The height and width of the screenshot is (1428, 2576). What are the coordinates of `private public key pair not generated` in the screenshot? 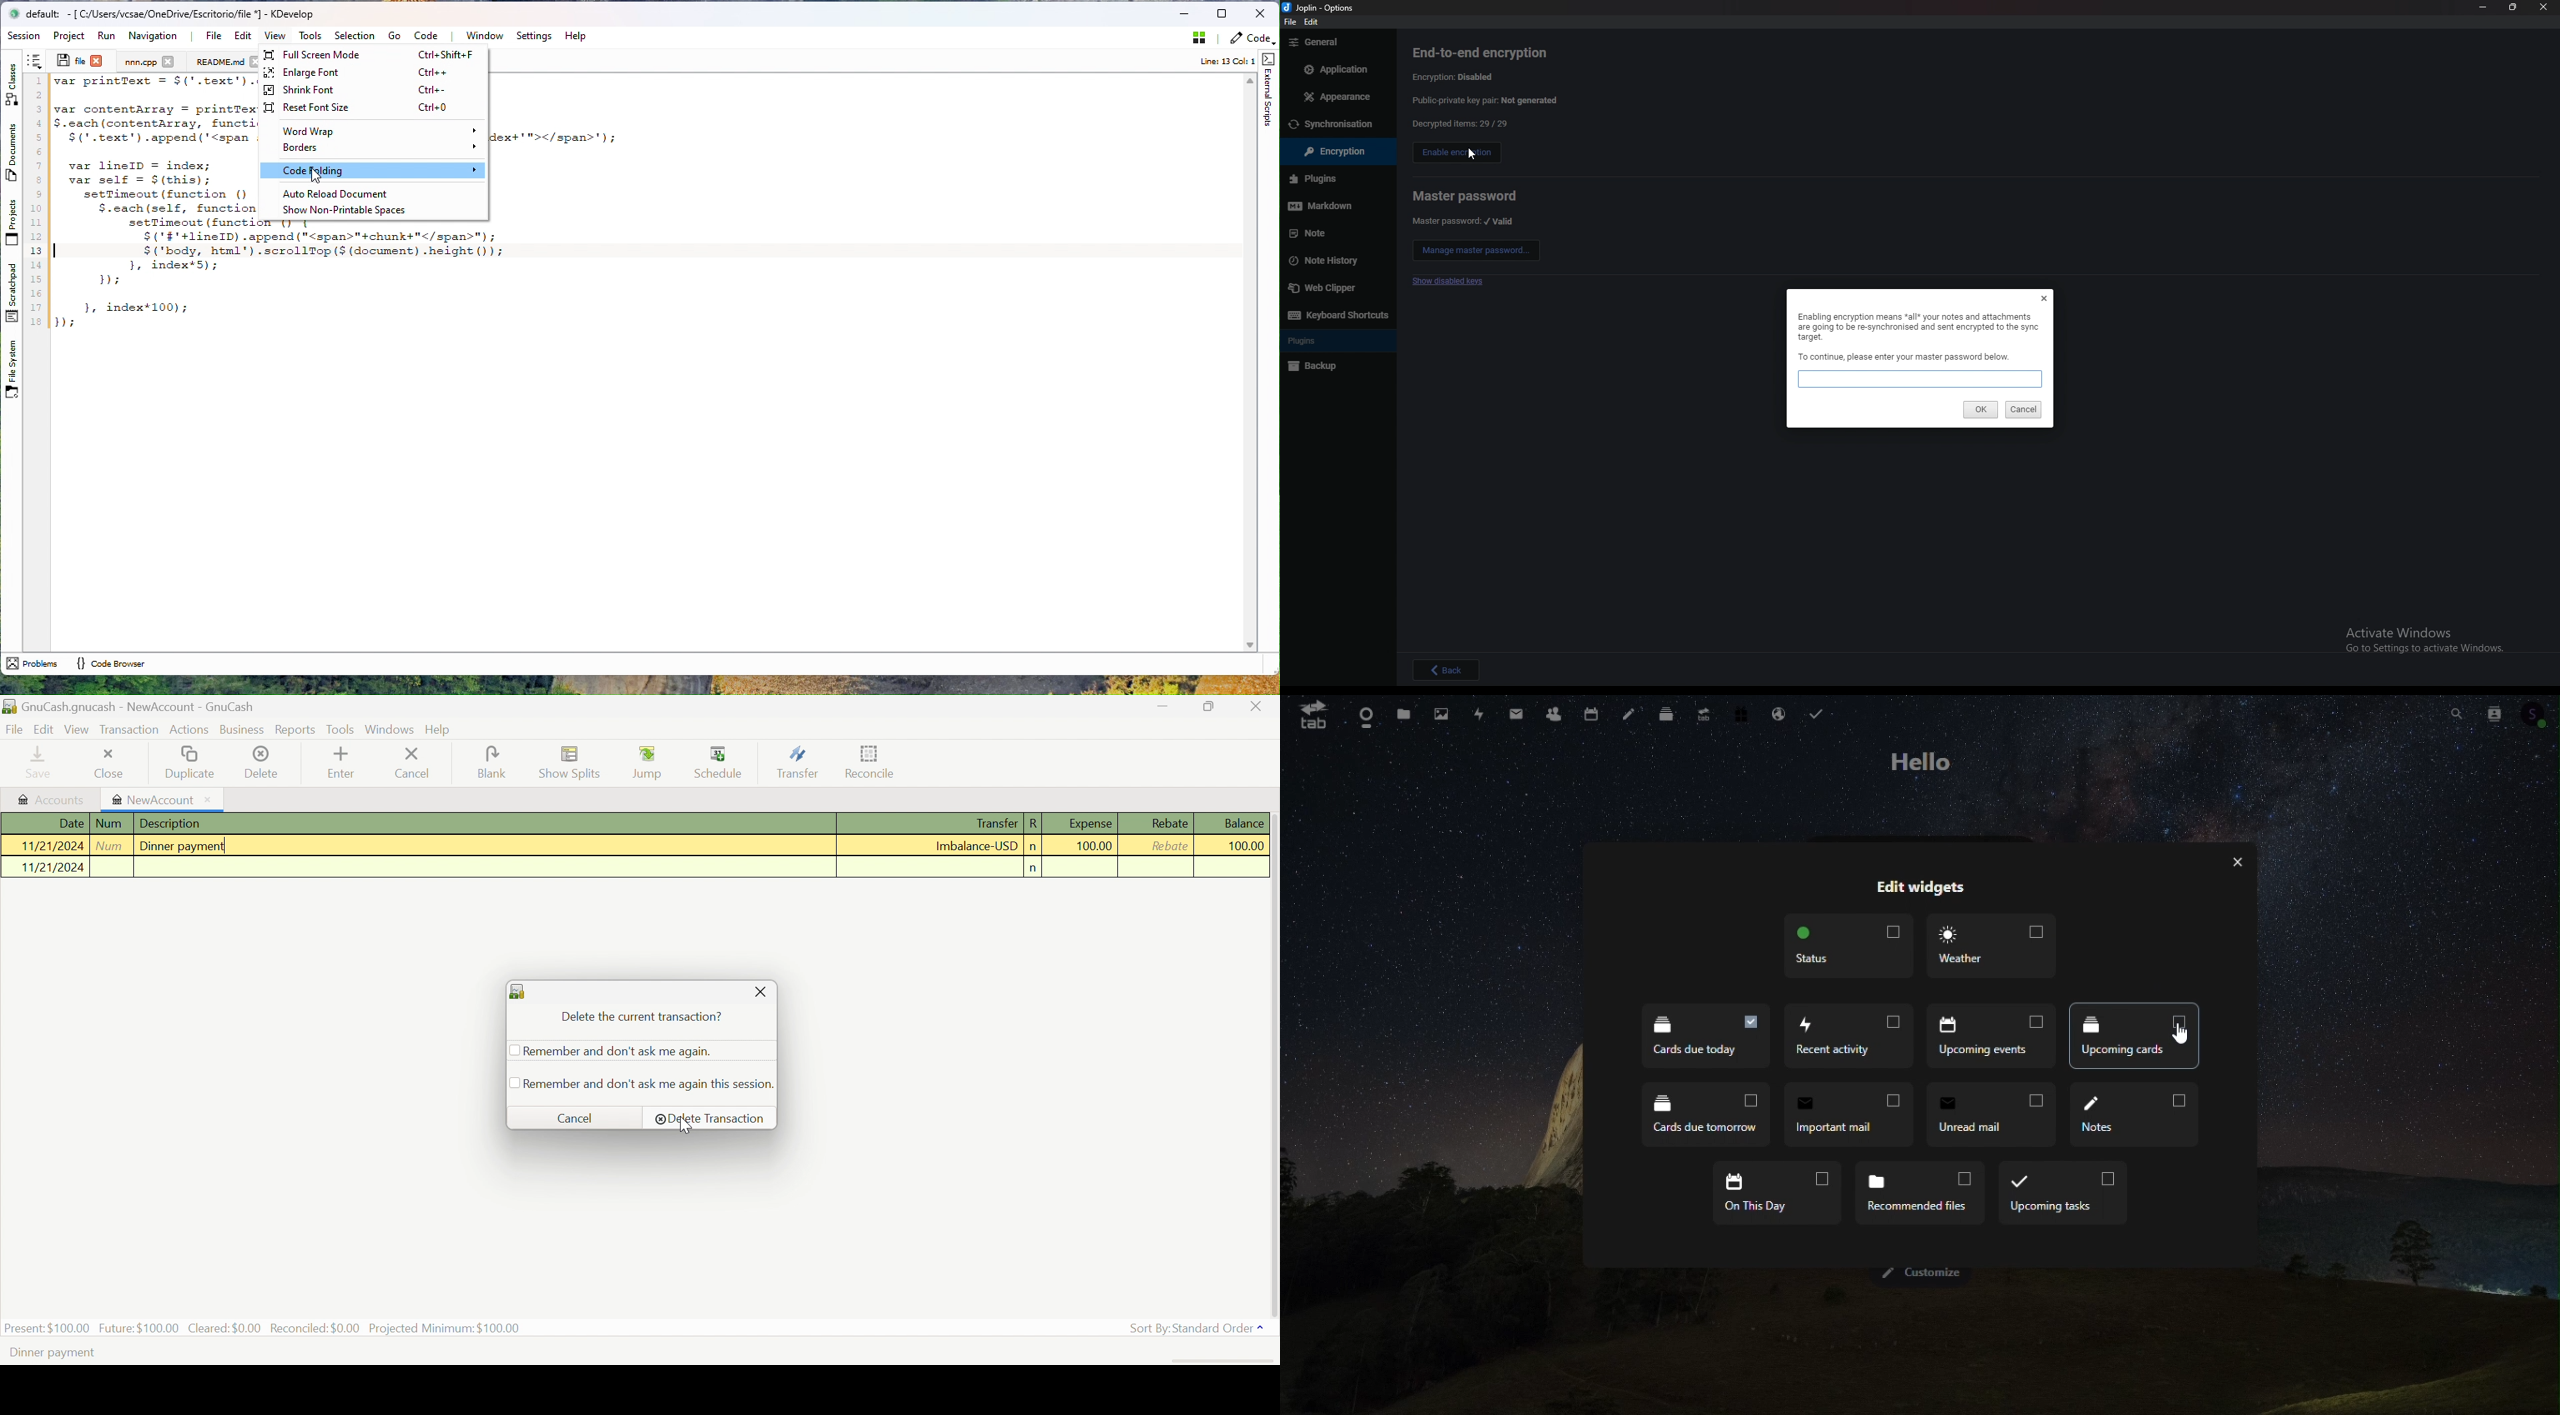 It's located at (1487, 101).